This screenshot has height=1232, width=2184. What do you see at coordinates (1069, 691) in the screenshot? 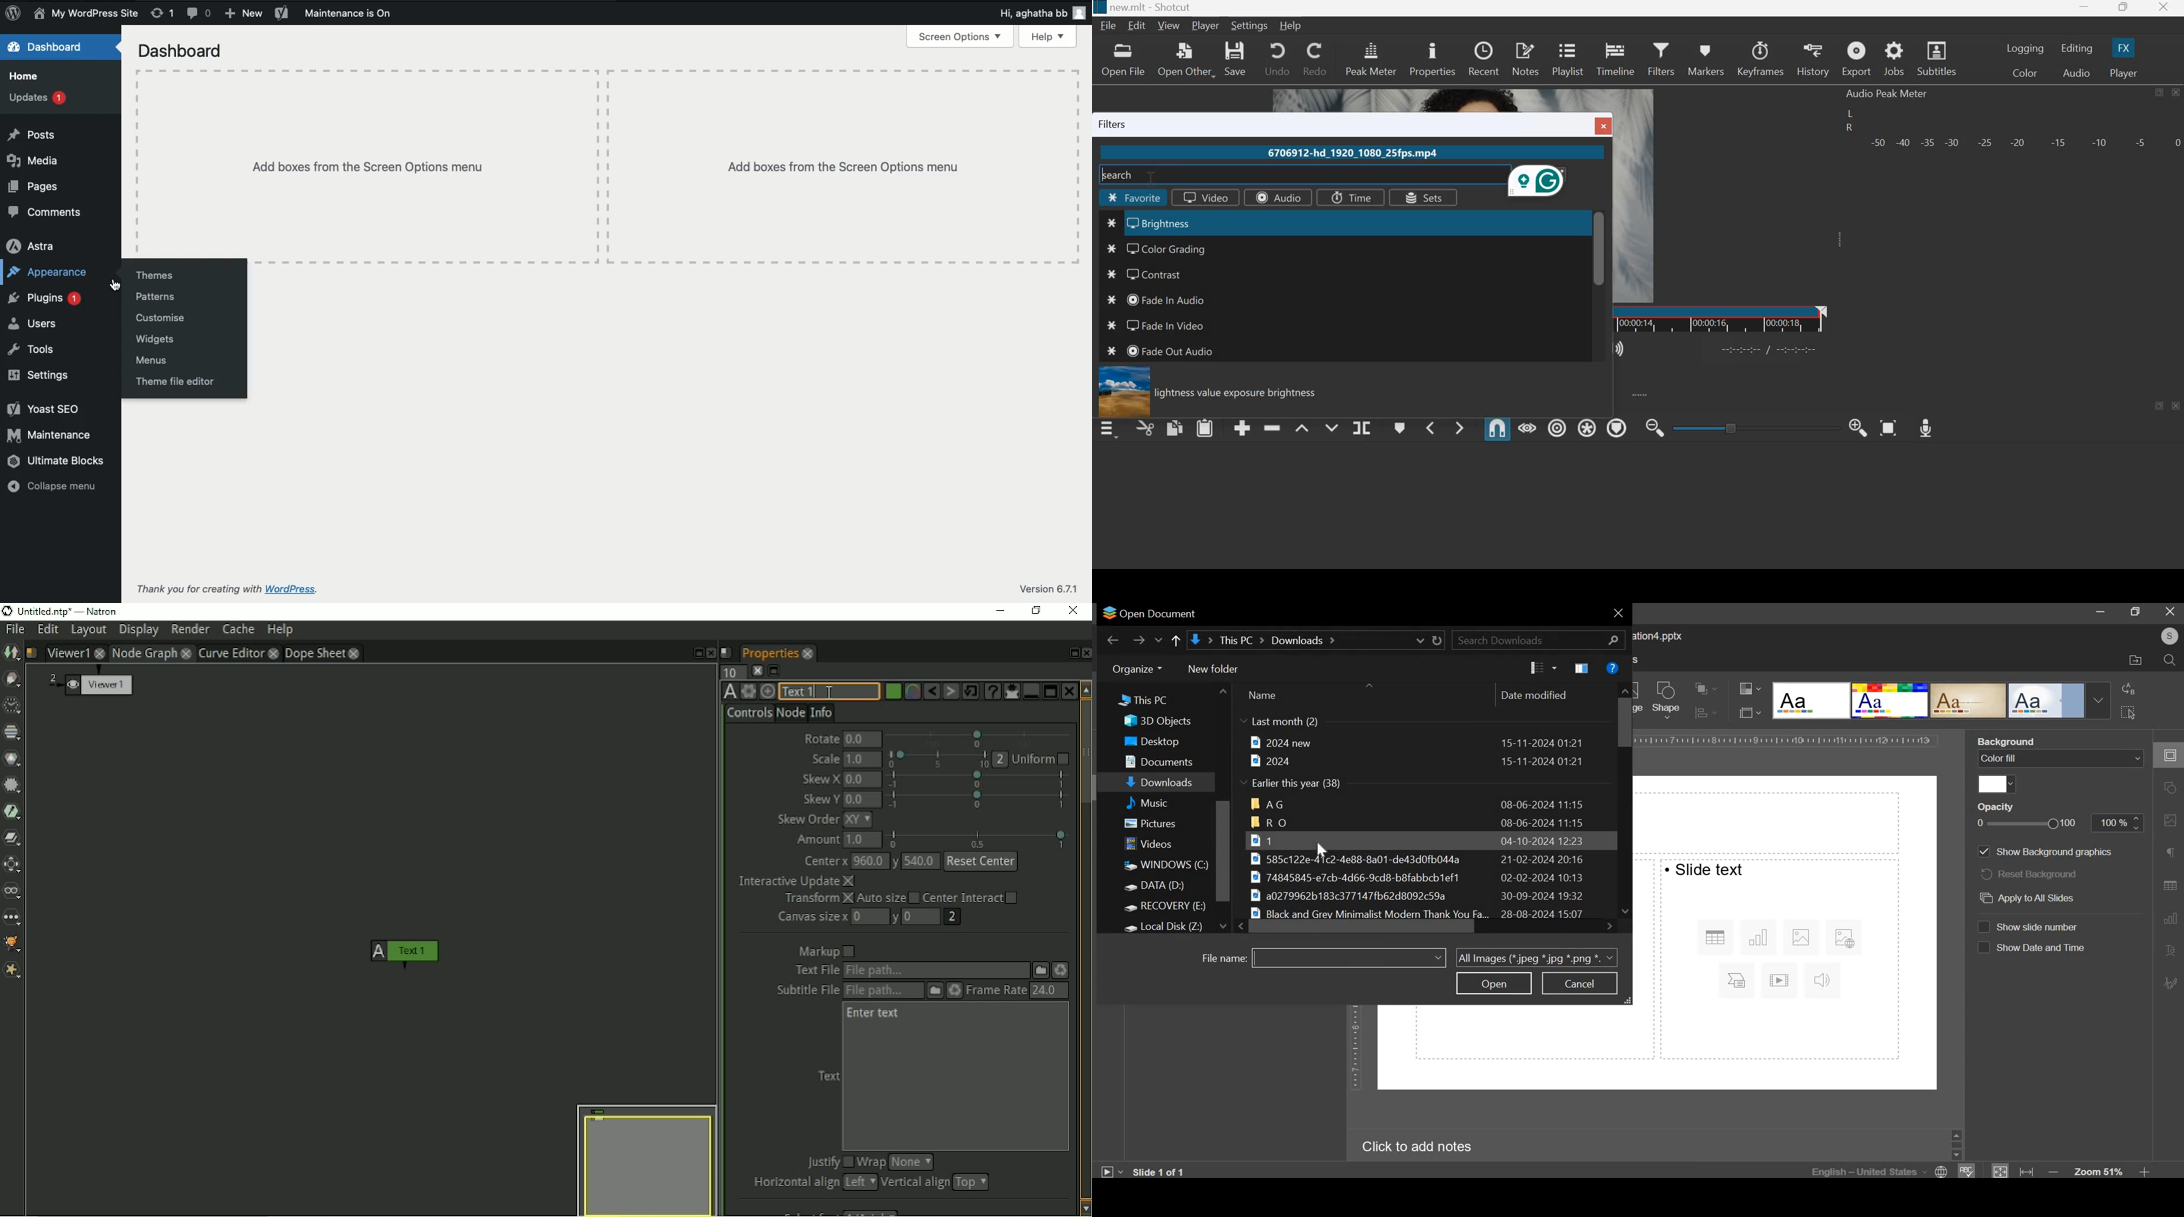
I see `Close` at bounding box center [1069, 691].